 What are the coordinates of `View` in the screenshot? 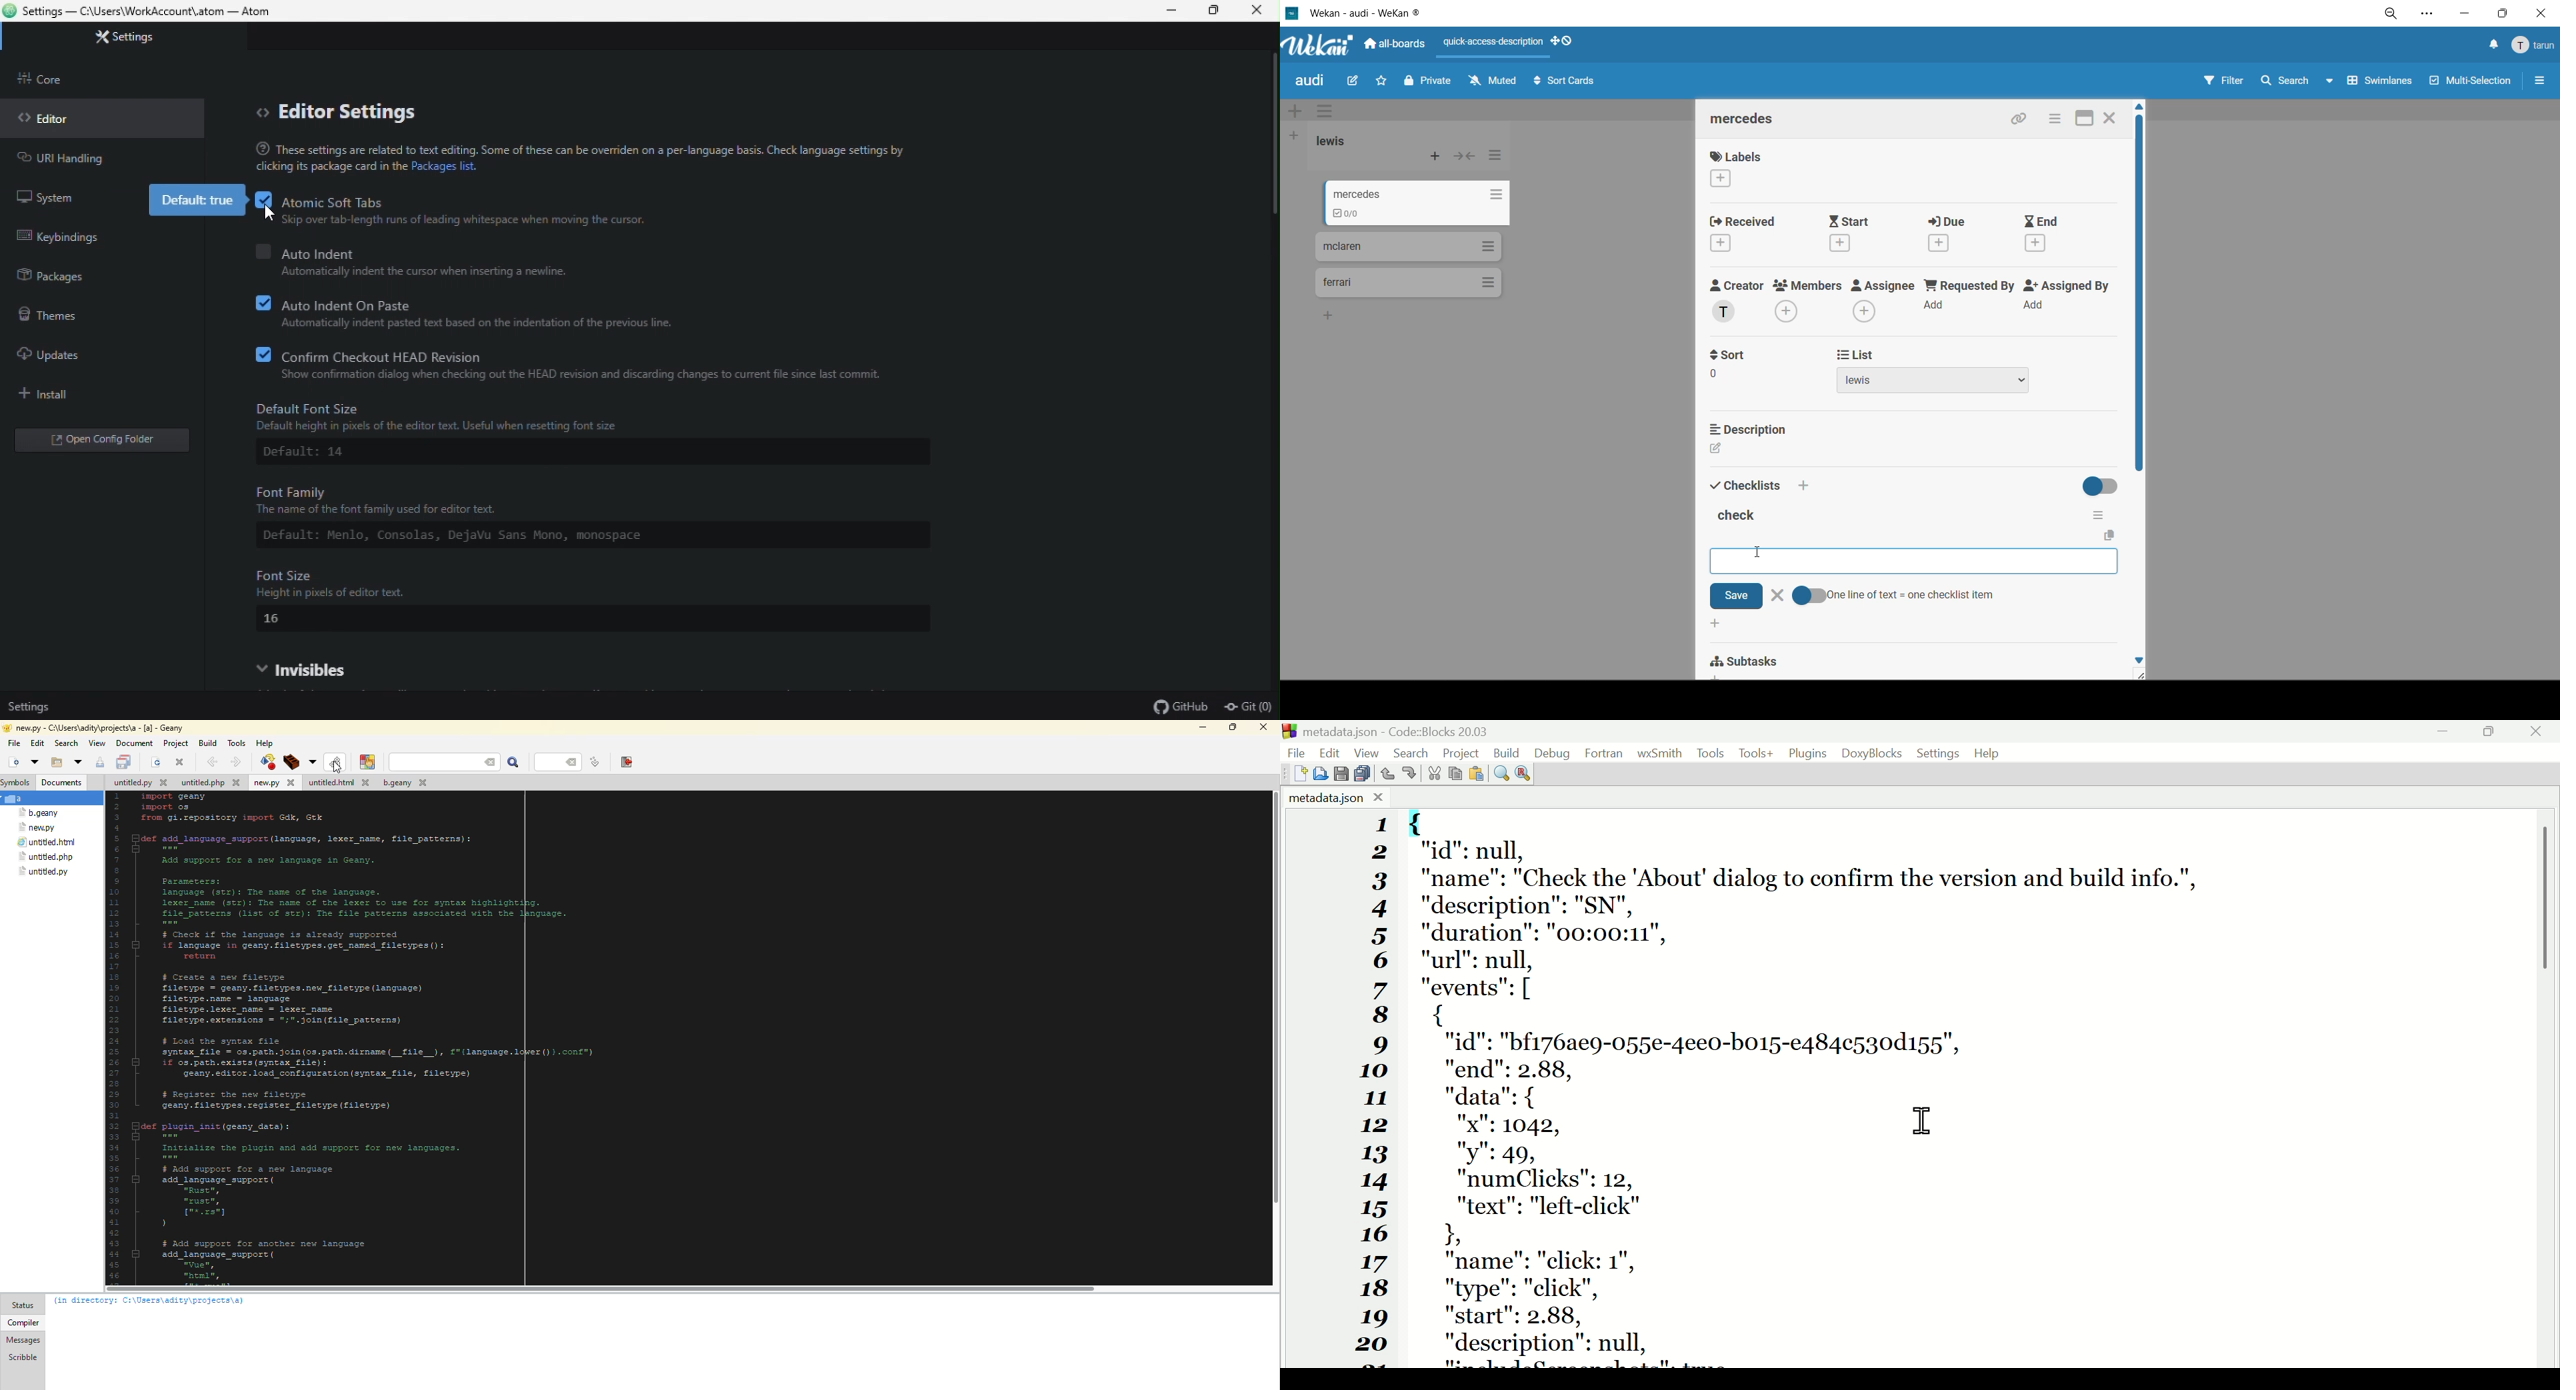 It's located at (1369, 752).